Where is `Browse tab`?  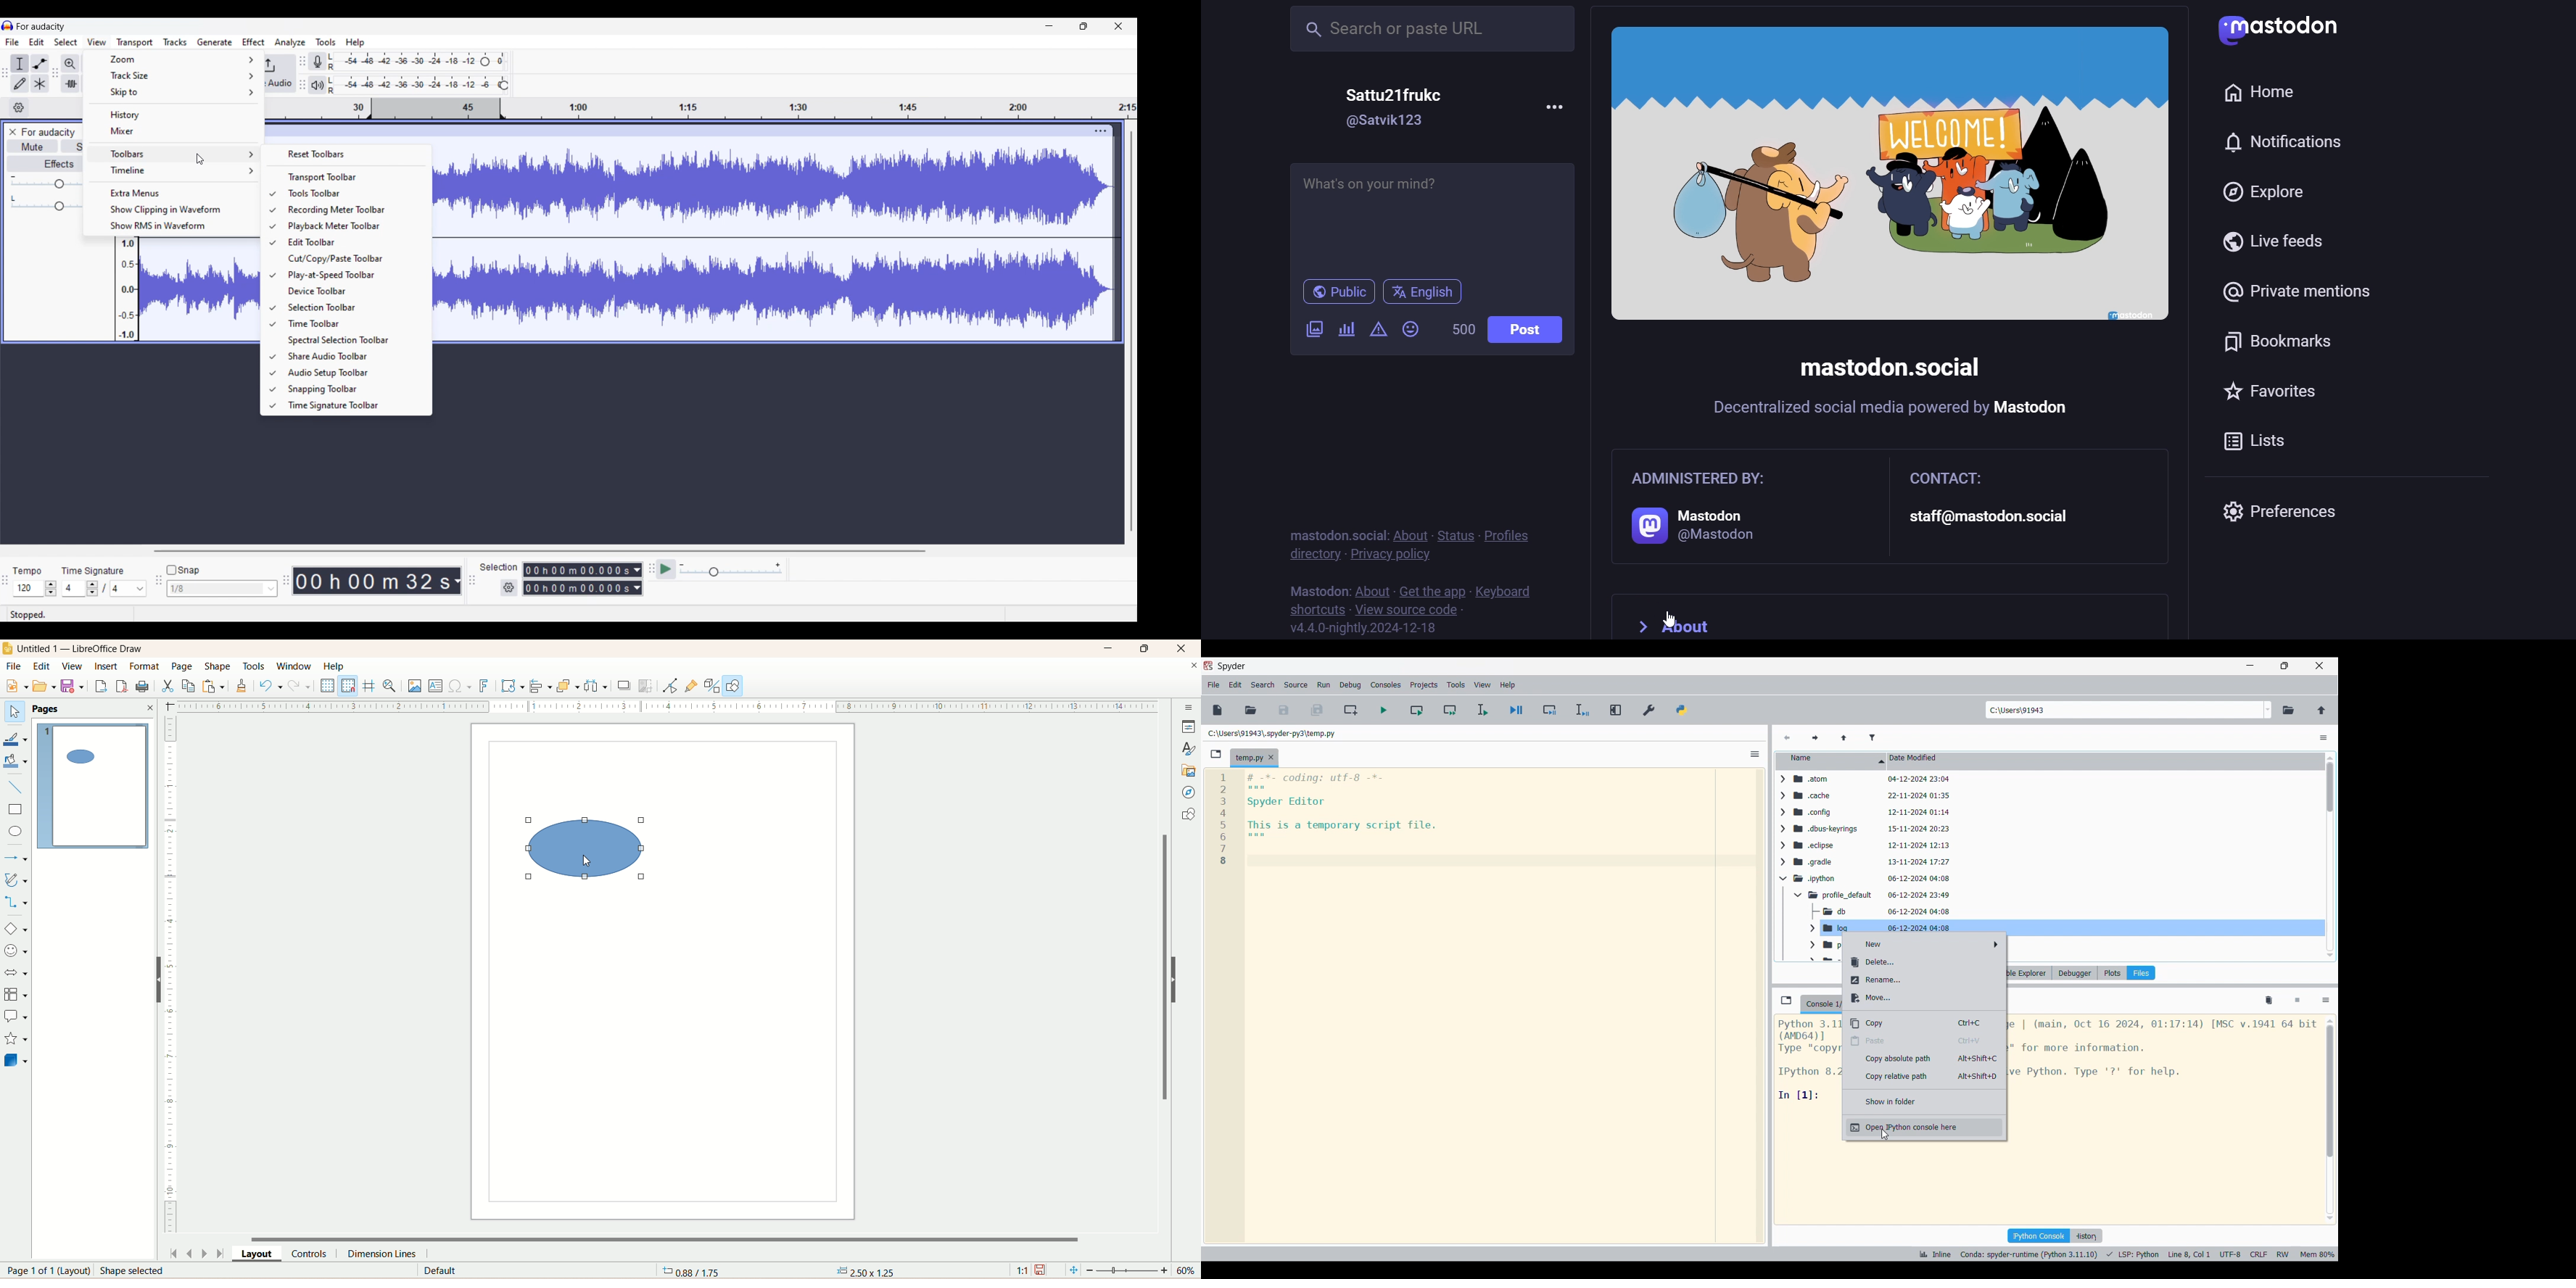 Browse tab is located at coordinates (1216, 754).